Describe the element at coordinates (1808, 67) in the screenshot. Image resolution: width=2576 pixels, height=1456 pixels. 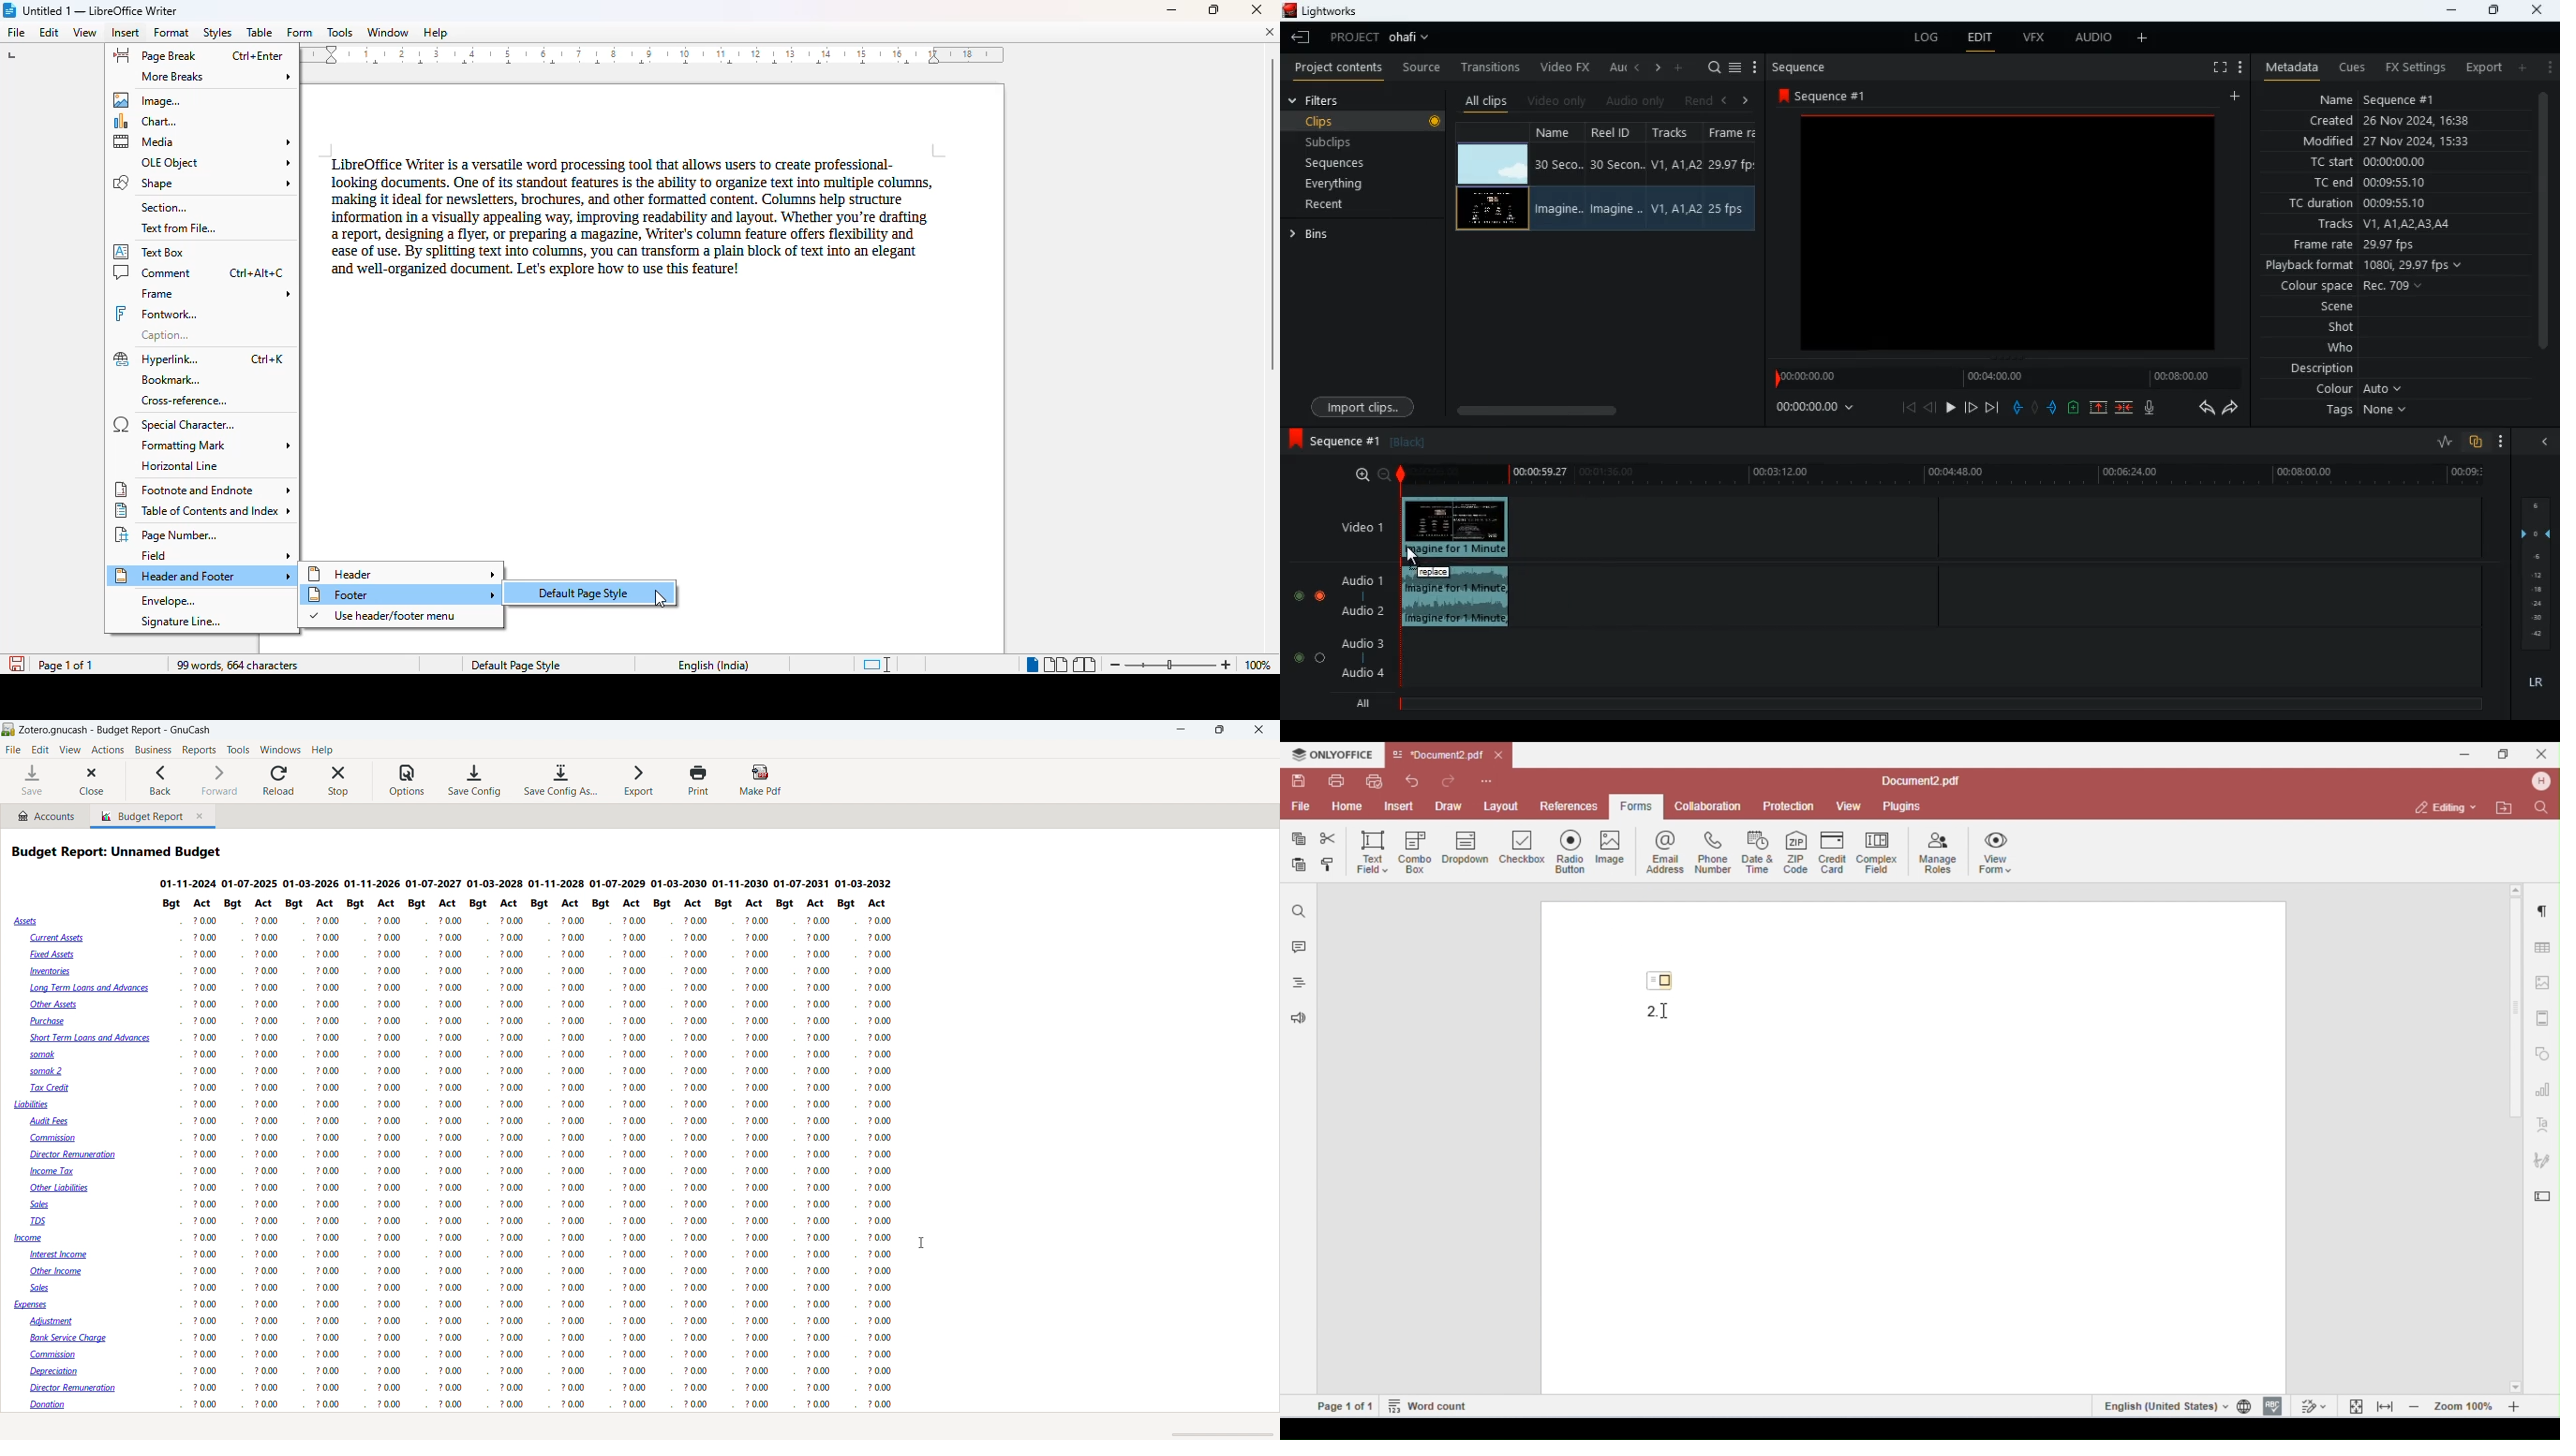
I see `sequence` at that location.